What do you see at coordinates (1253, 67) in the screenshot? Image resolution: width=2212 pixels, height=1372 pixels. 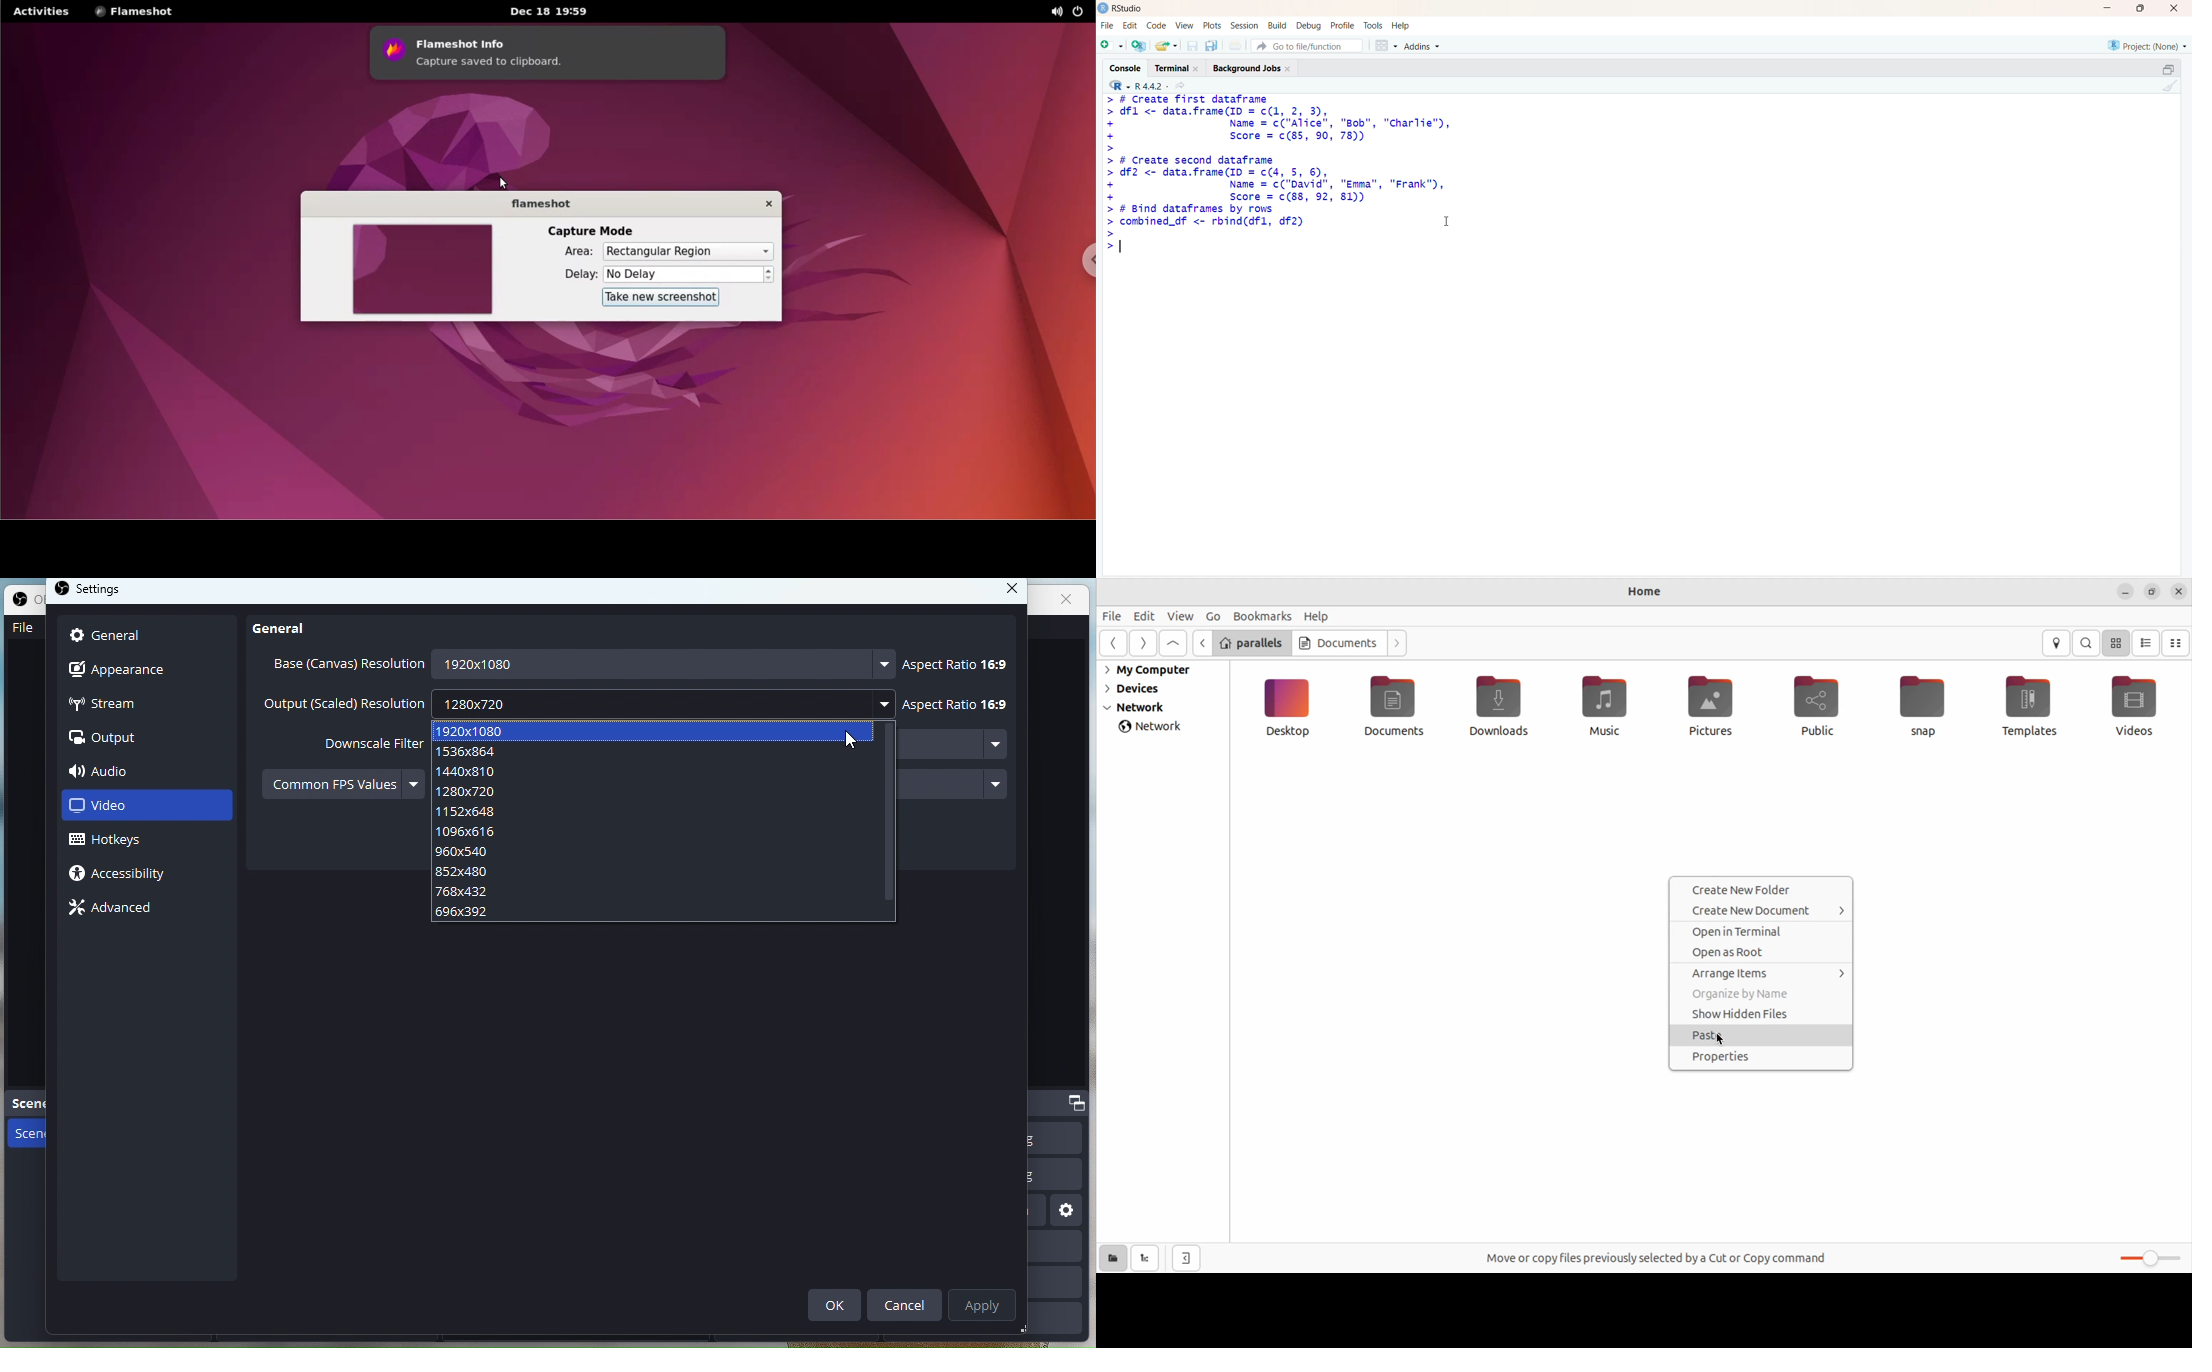 I see `Background Jobs` at bounding box center [1253, 67].